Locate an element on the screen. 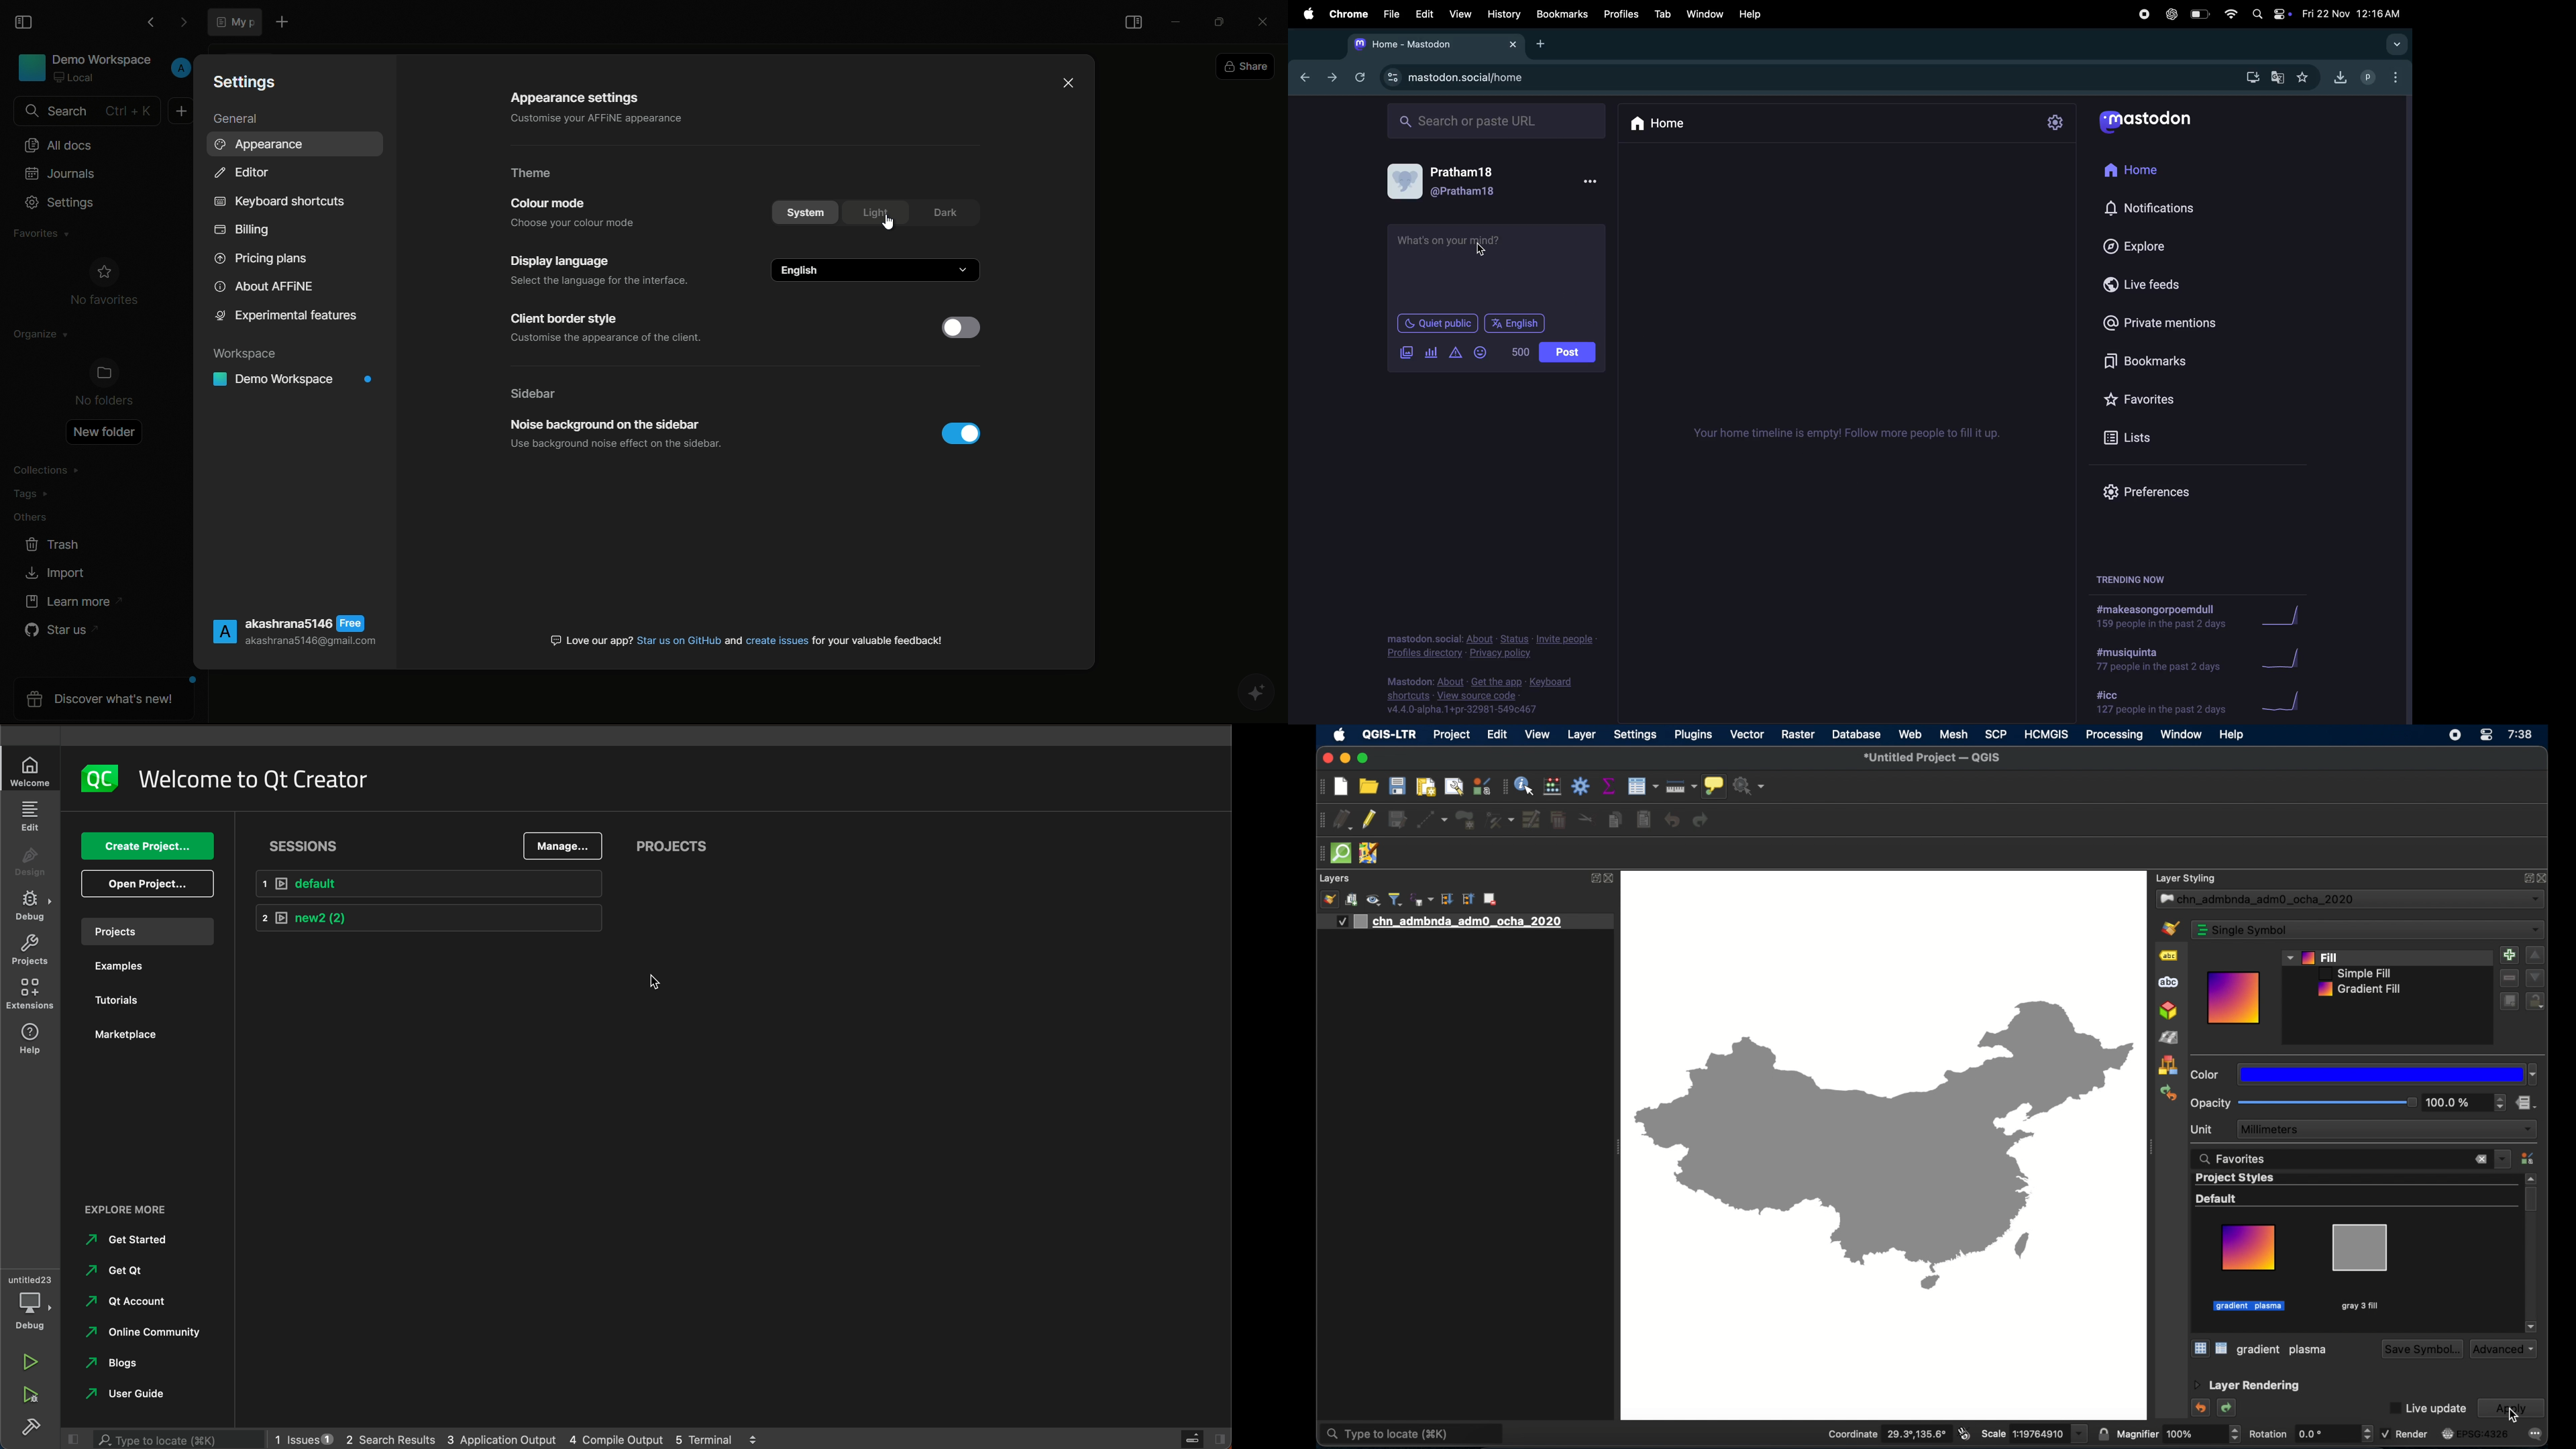 This screenshot has width=2576, height=1456. ai assistant is located at coordinates (1258, 694).